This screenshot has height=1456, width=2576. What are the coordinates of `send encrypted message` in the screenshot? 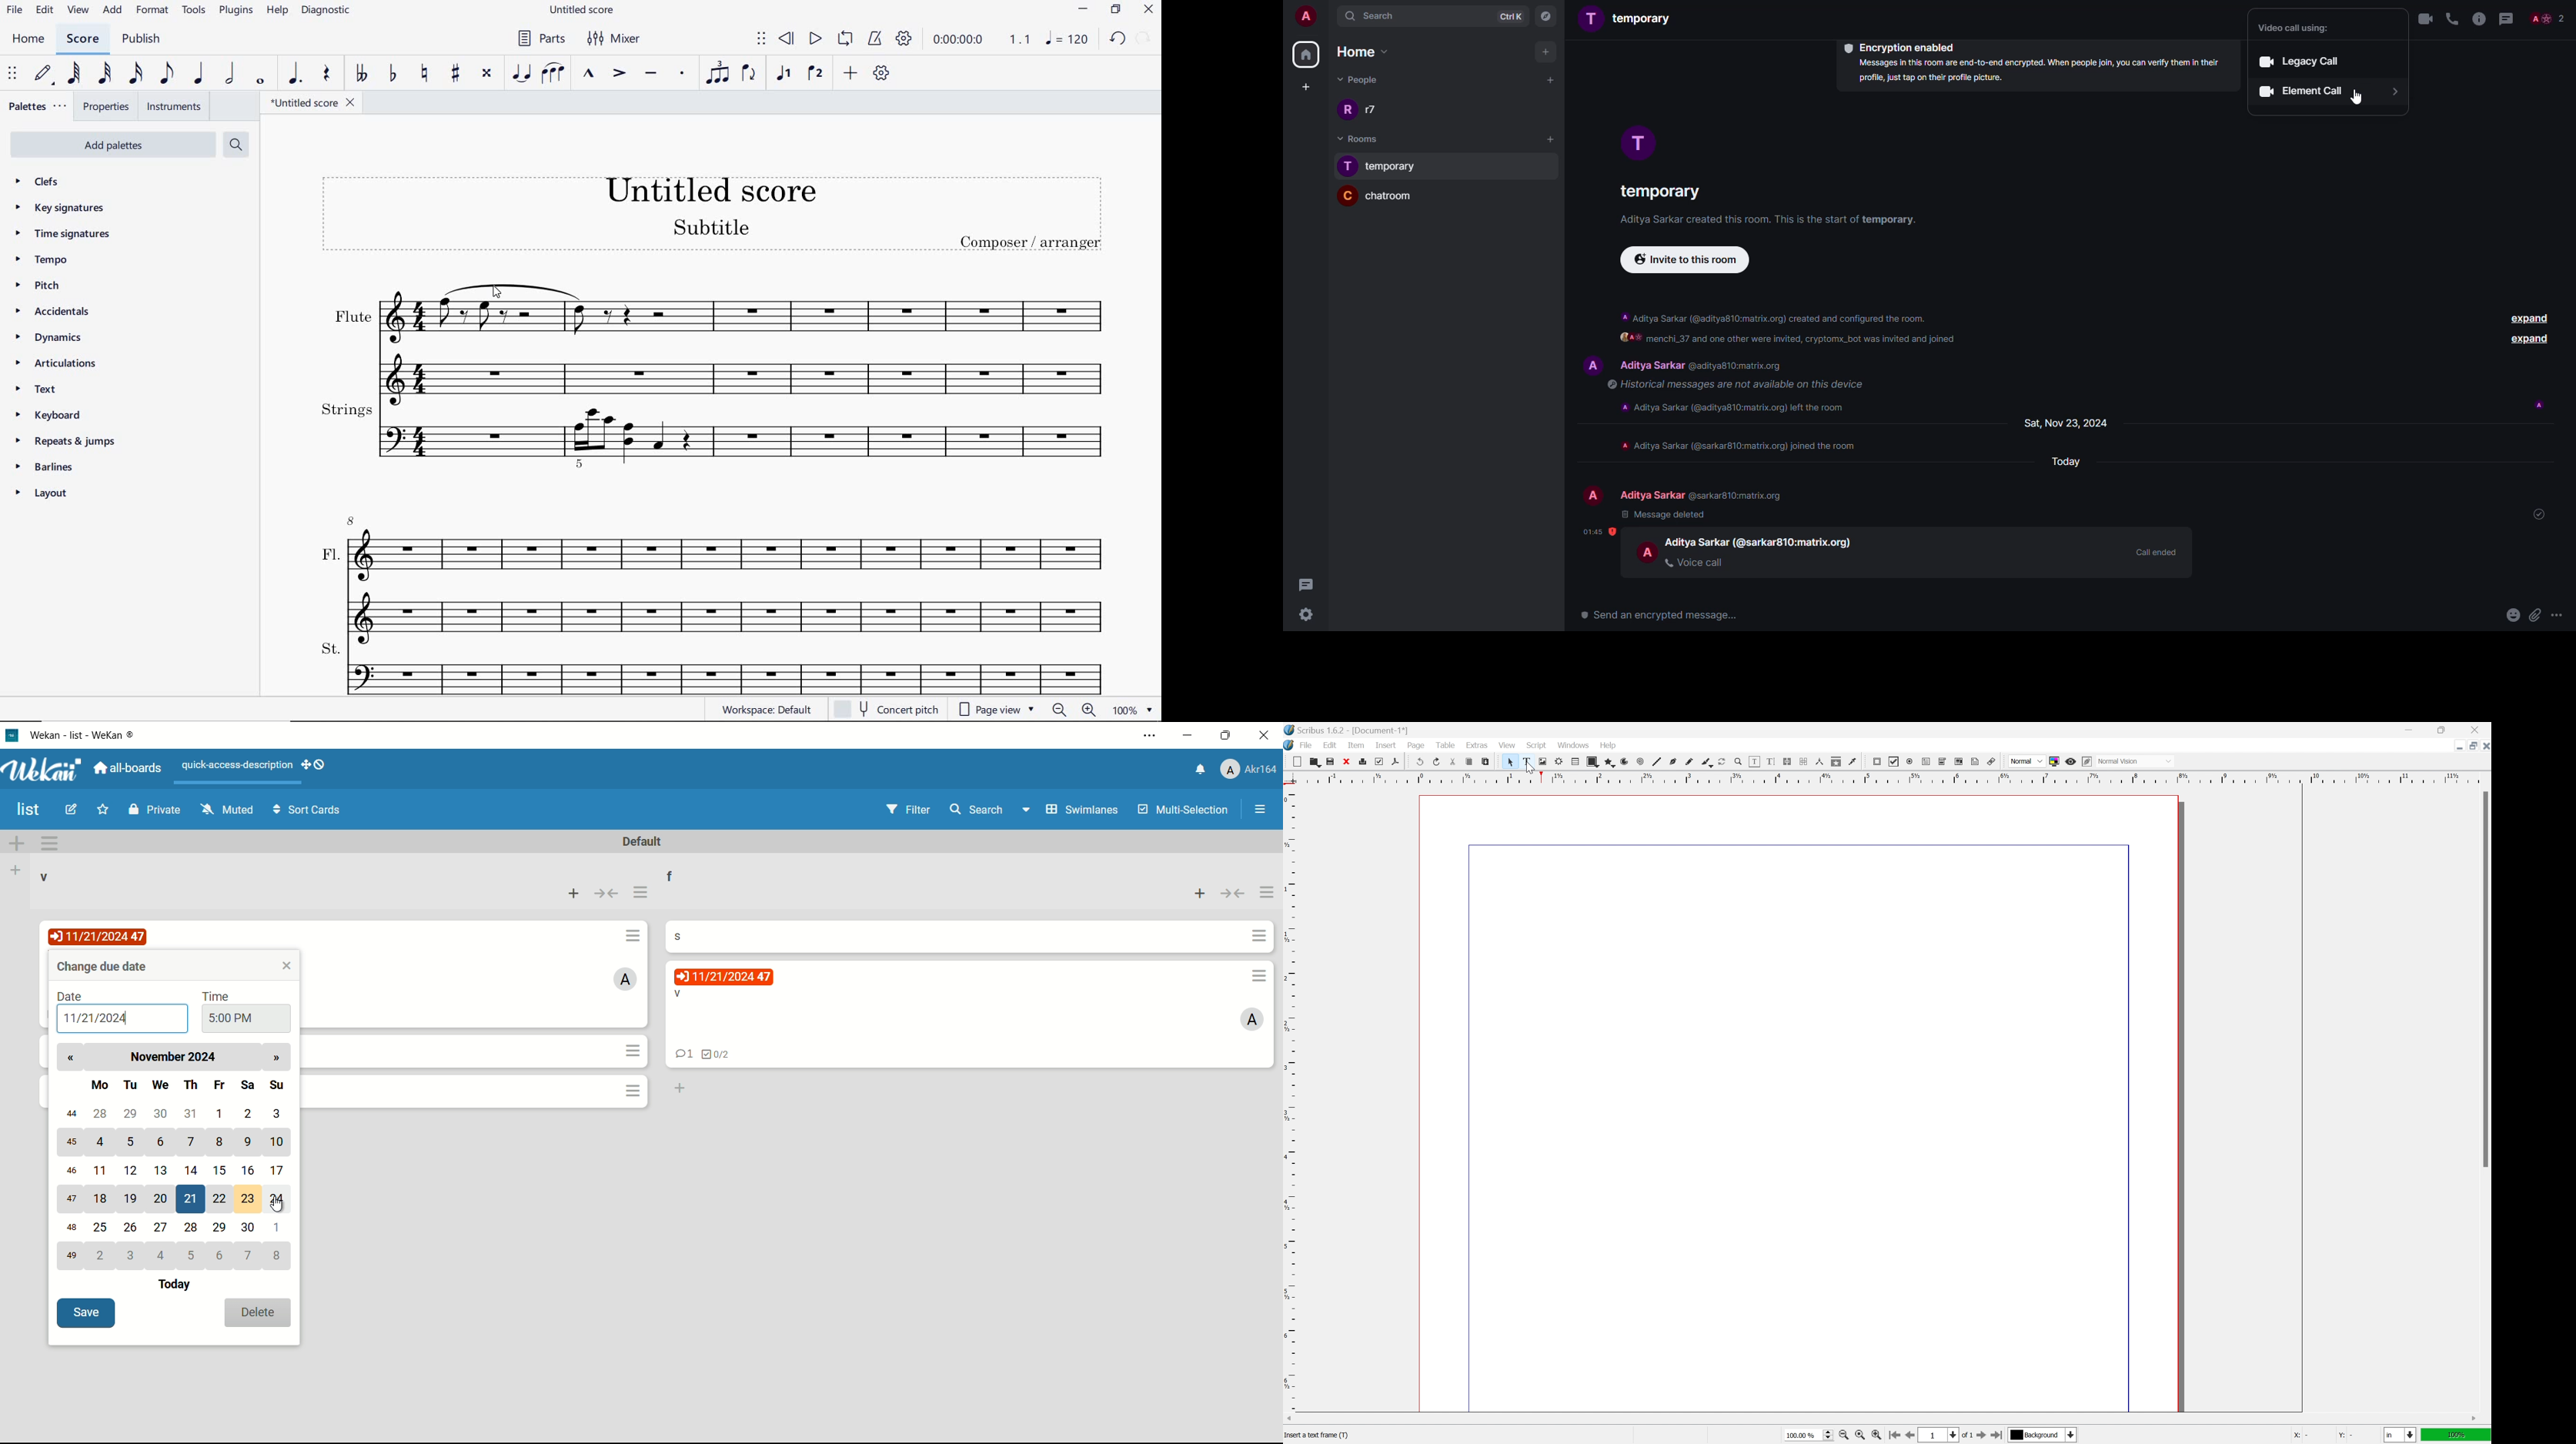 It's located at (1661, 614).